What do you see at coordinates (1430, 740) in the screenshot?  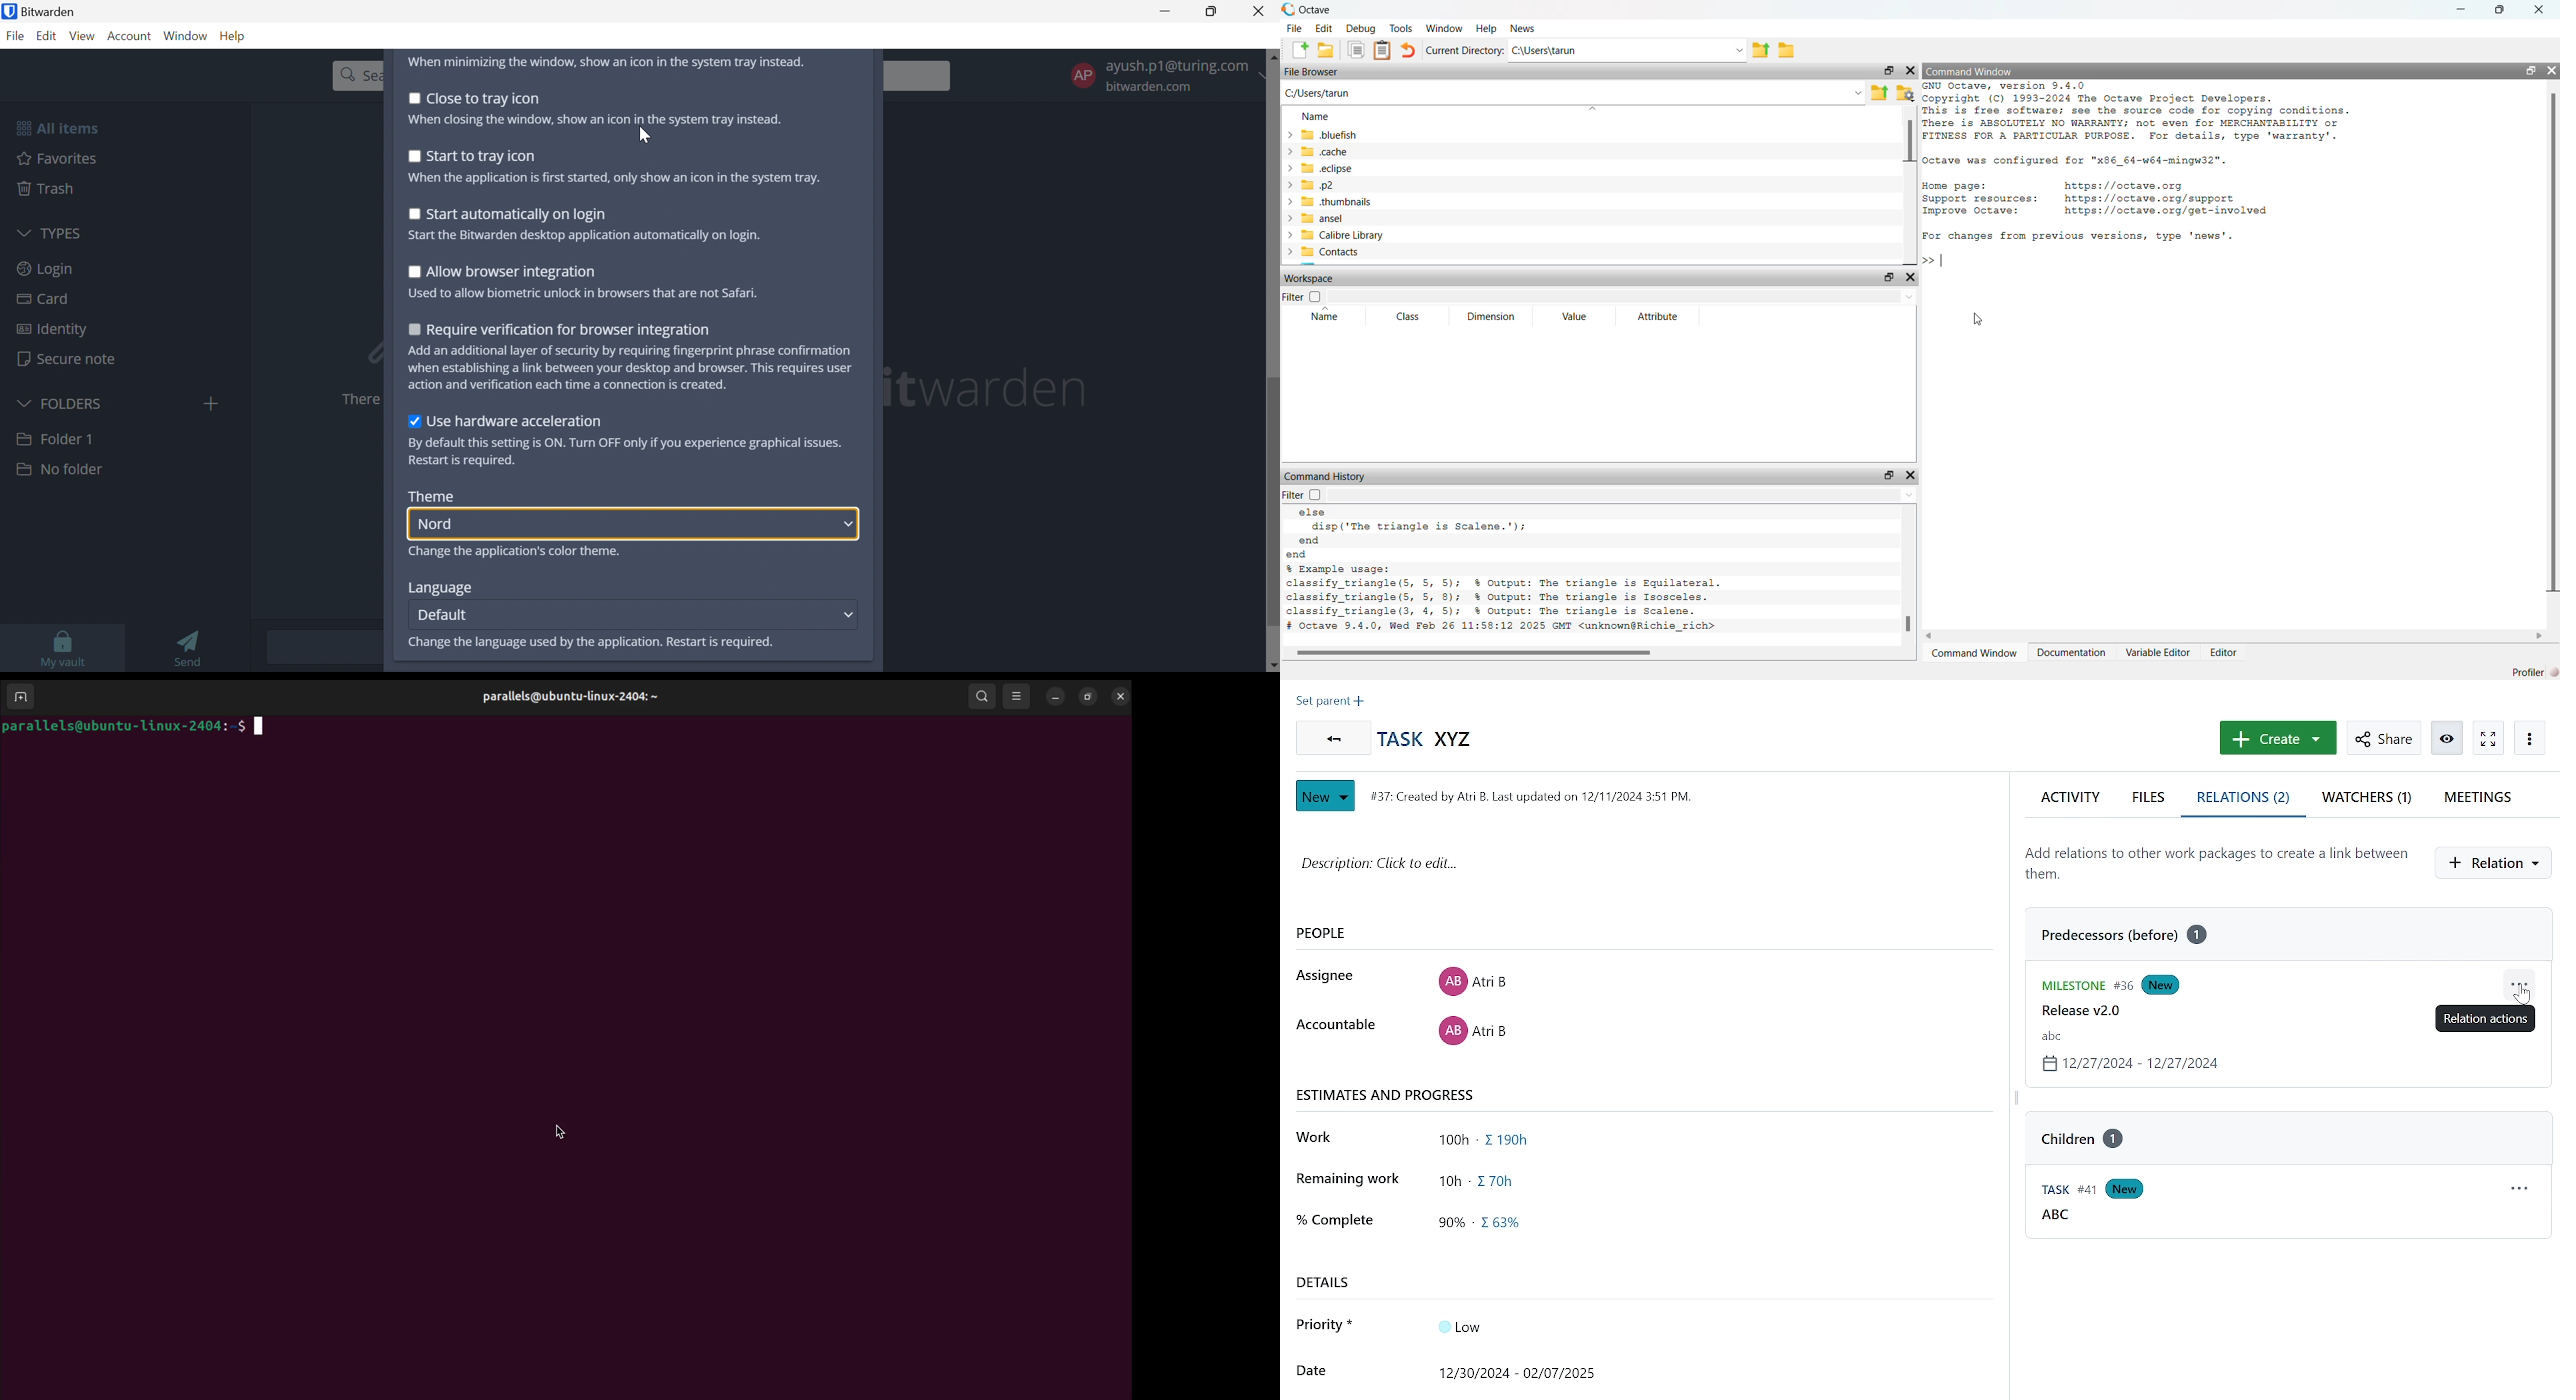 I see `task name` at bounding box center [1430, 740].